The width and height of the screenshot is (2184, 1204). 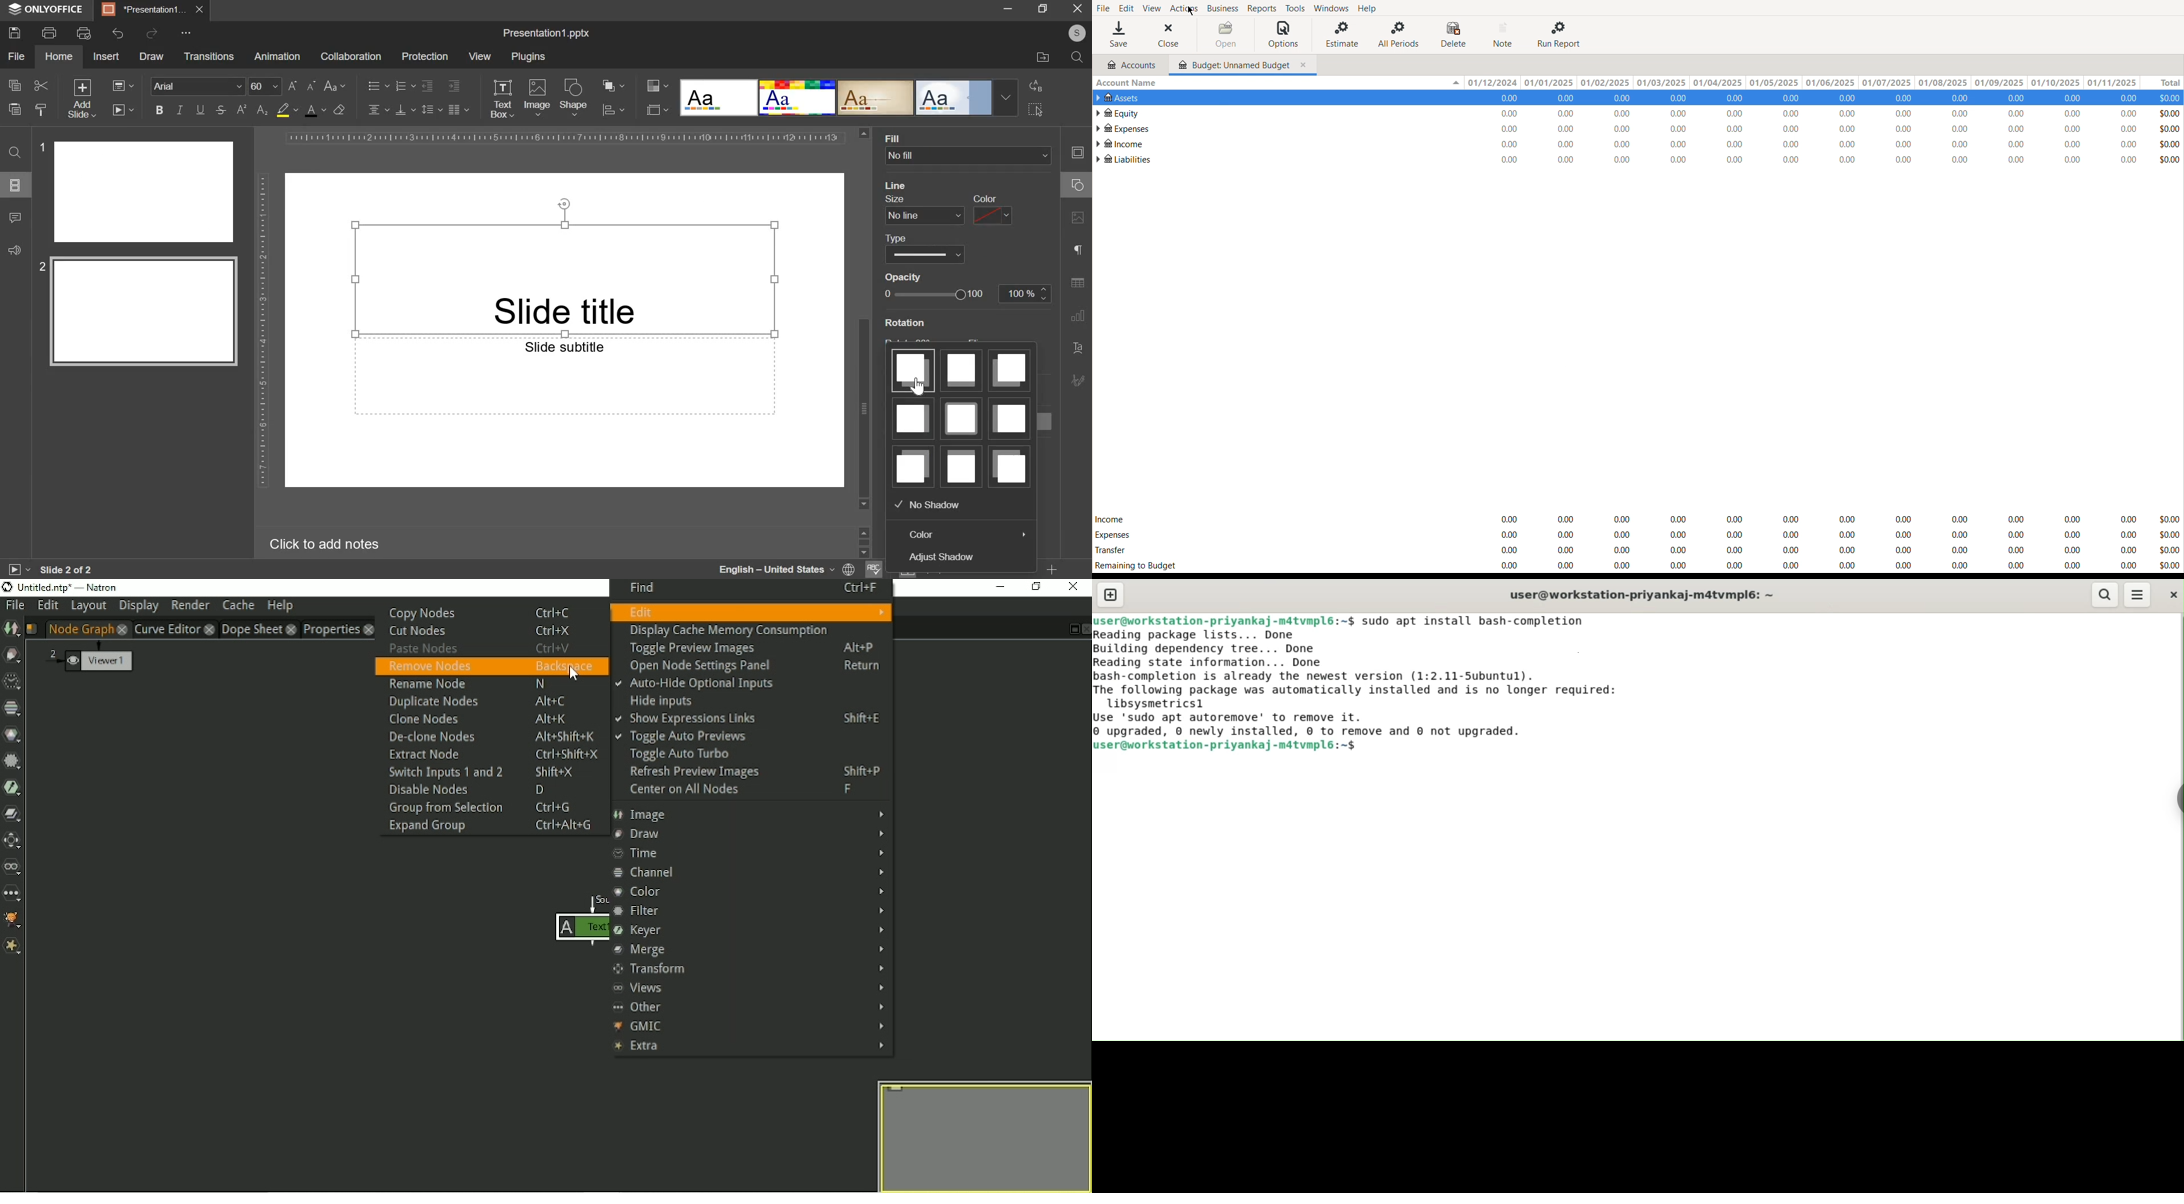 I want to click on Edit, so click(x=1124, y=7).